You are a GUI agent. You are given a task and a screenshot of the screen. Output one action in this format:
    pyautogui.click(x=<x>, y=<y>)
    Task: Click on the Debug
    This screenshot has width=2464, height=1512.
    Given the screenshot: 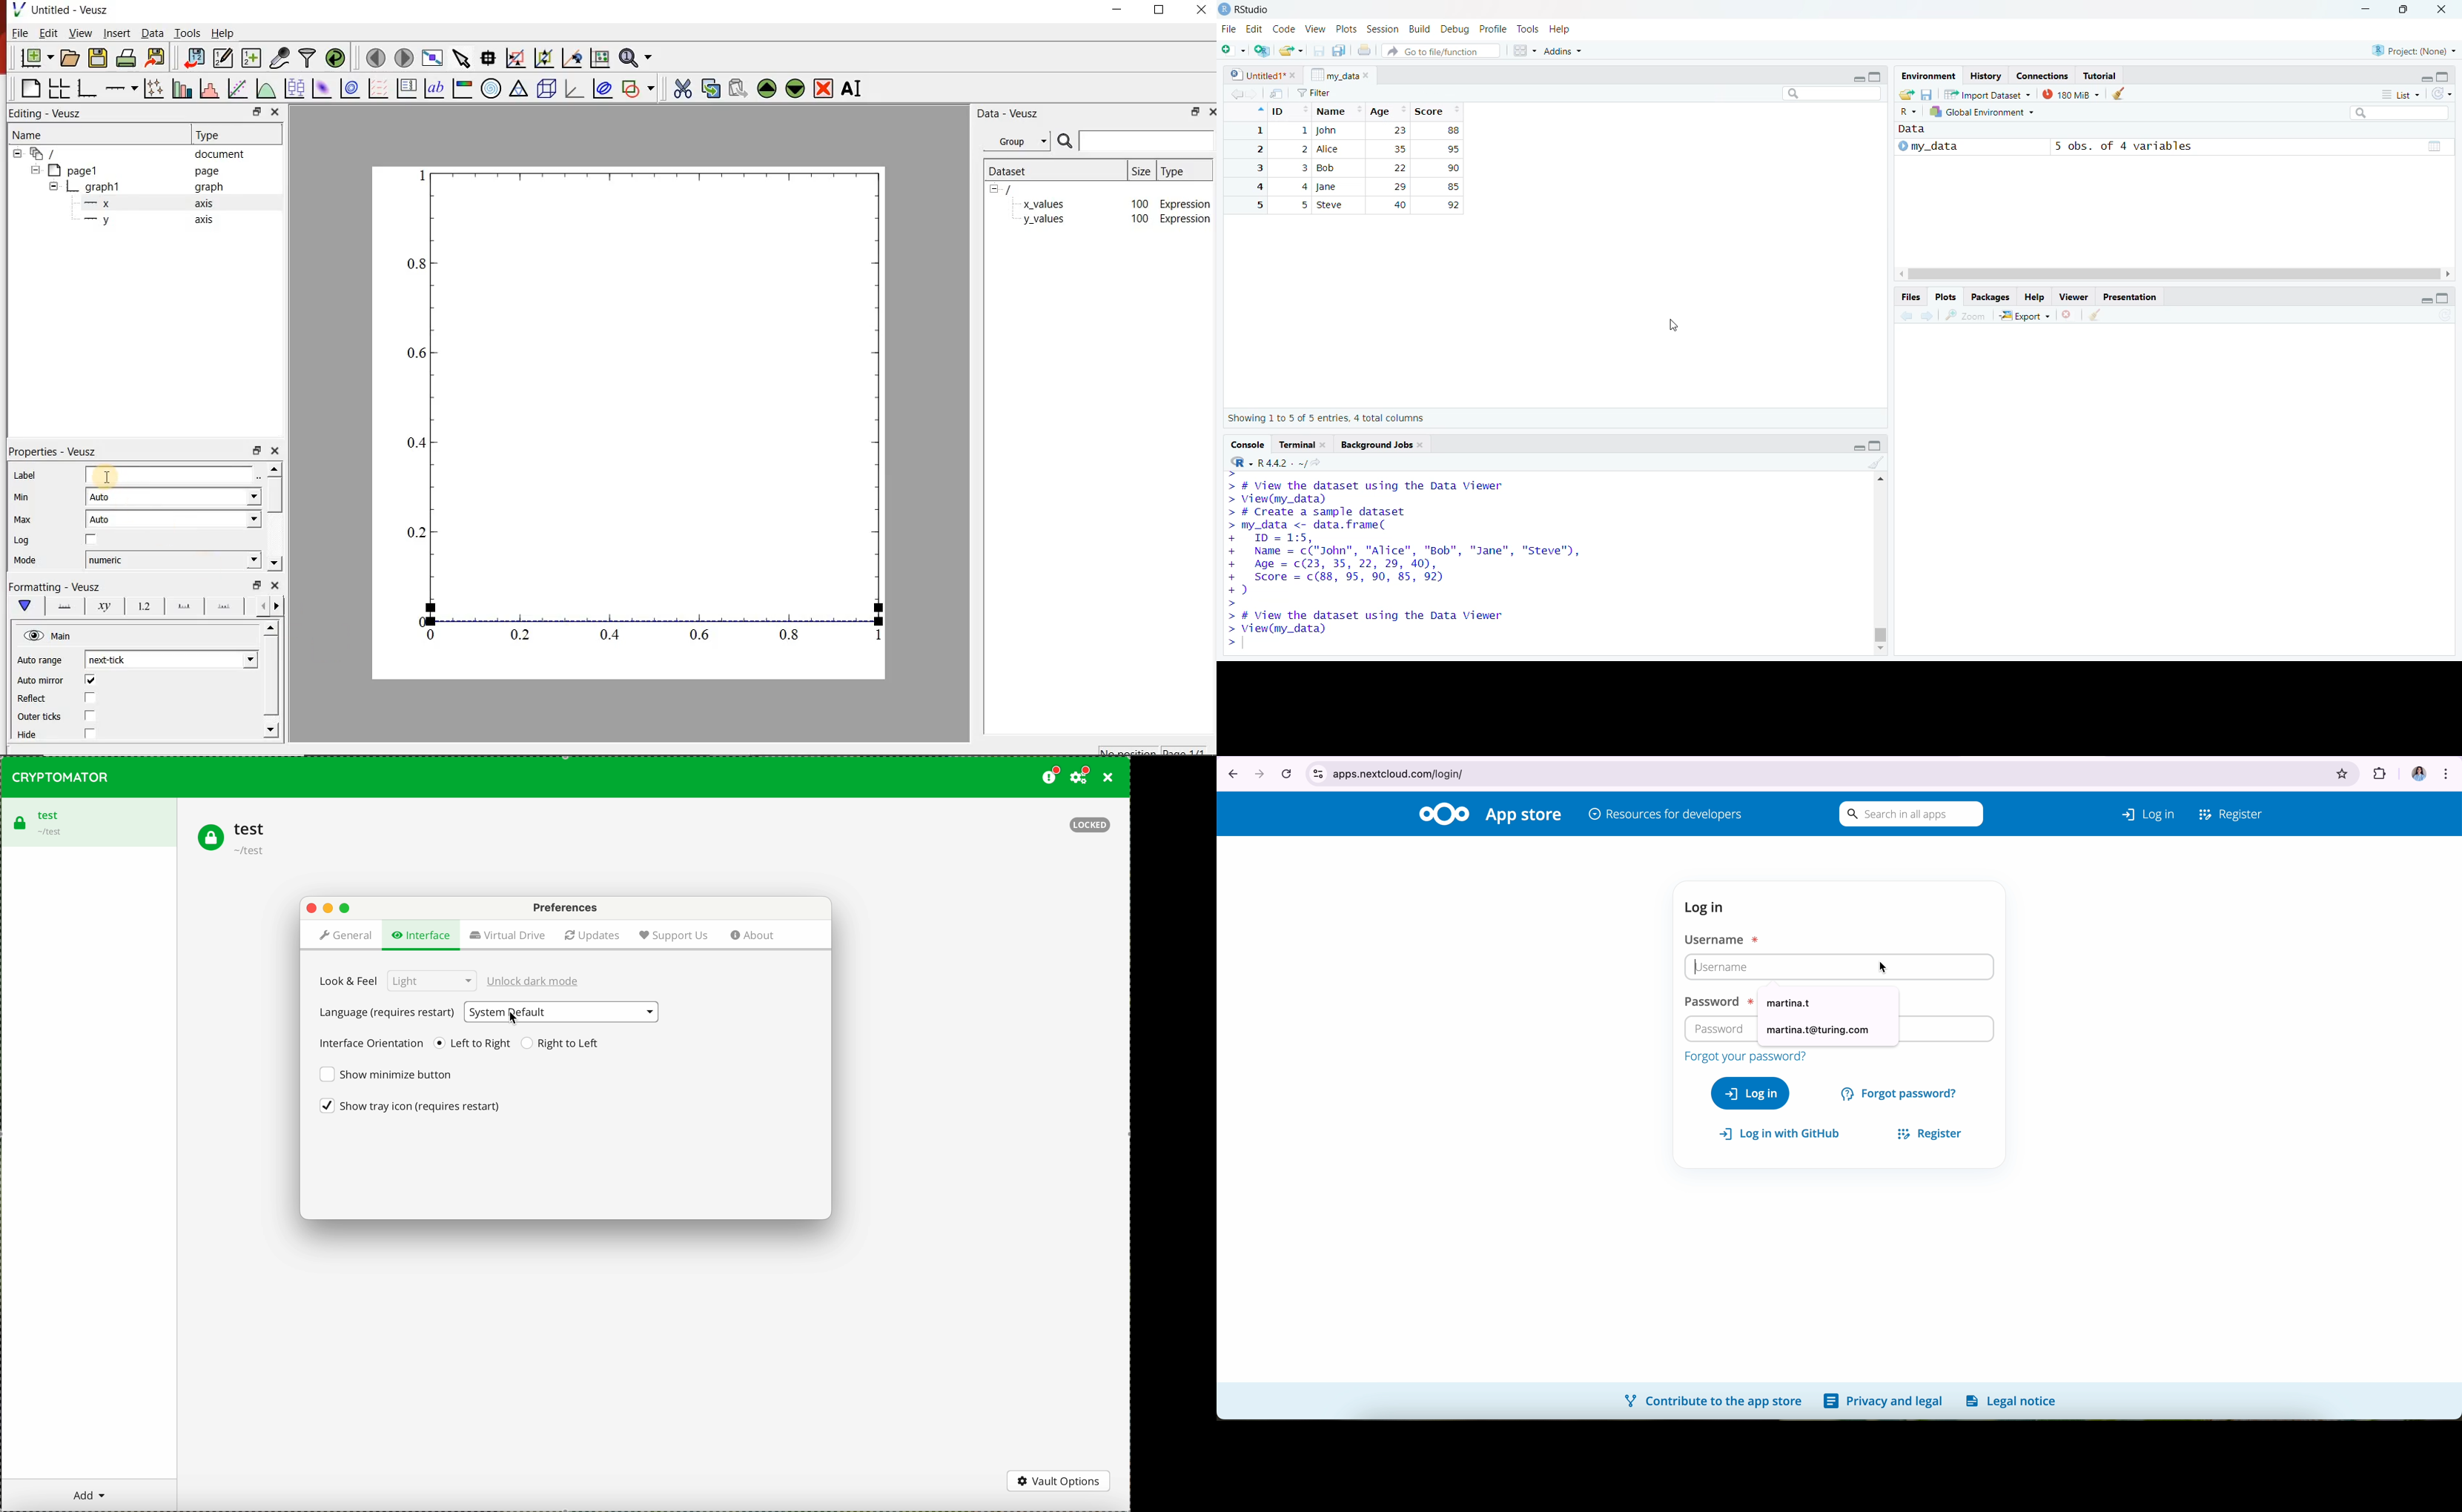 What is the action you would take?
    pyautogui.click(x=1455, y=30)
    